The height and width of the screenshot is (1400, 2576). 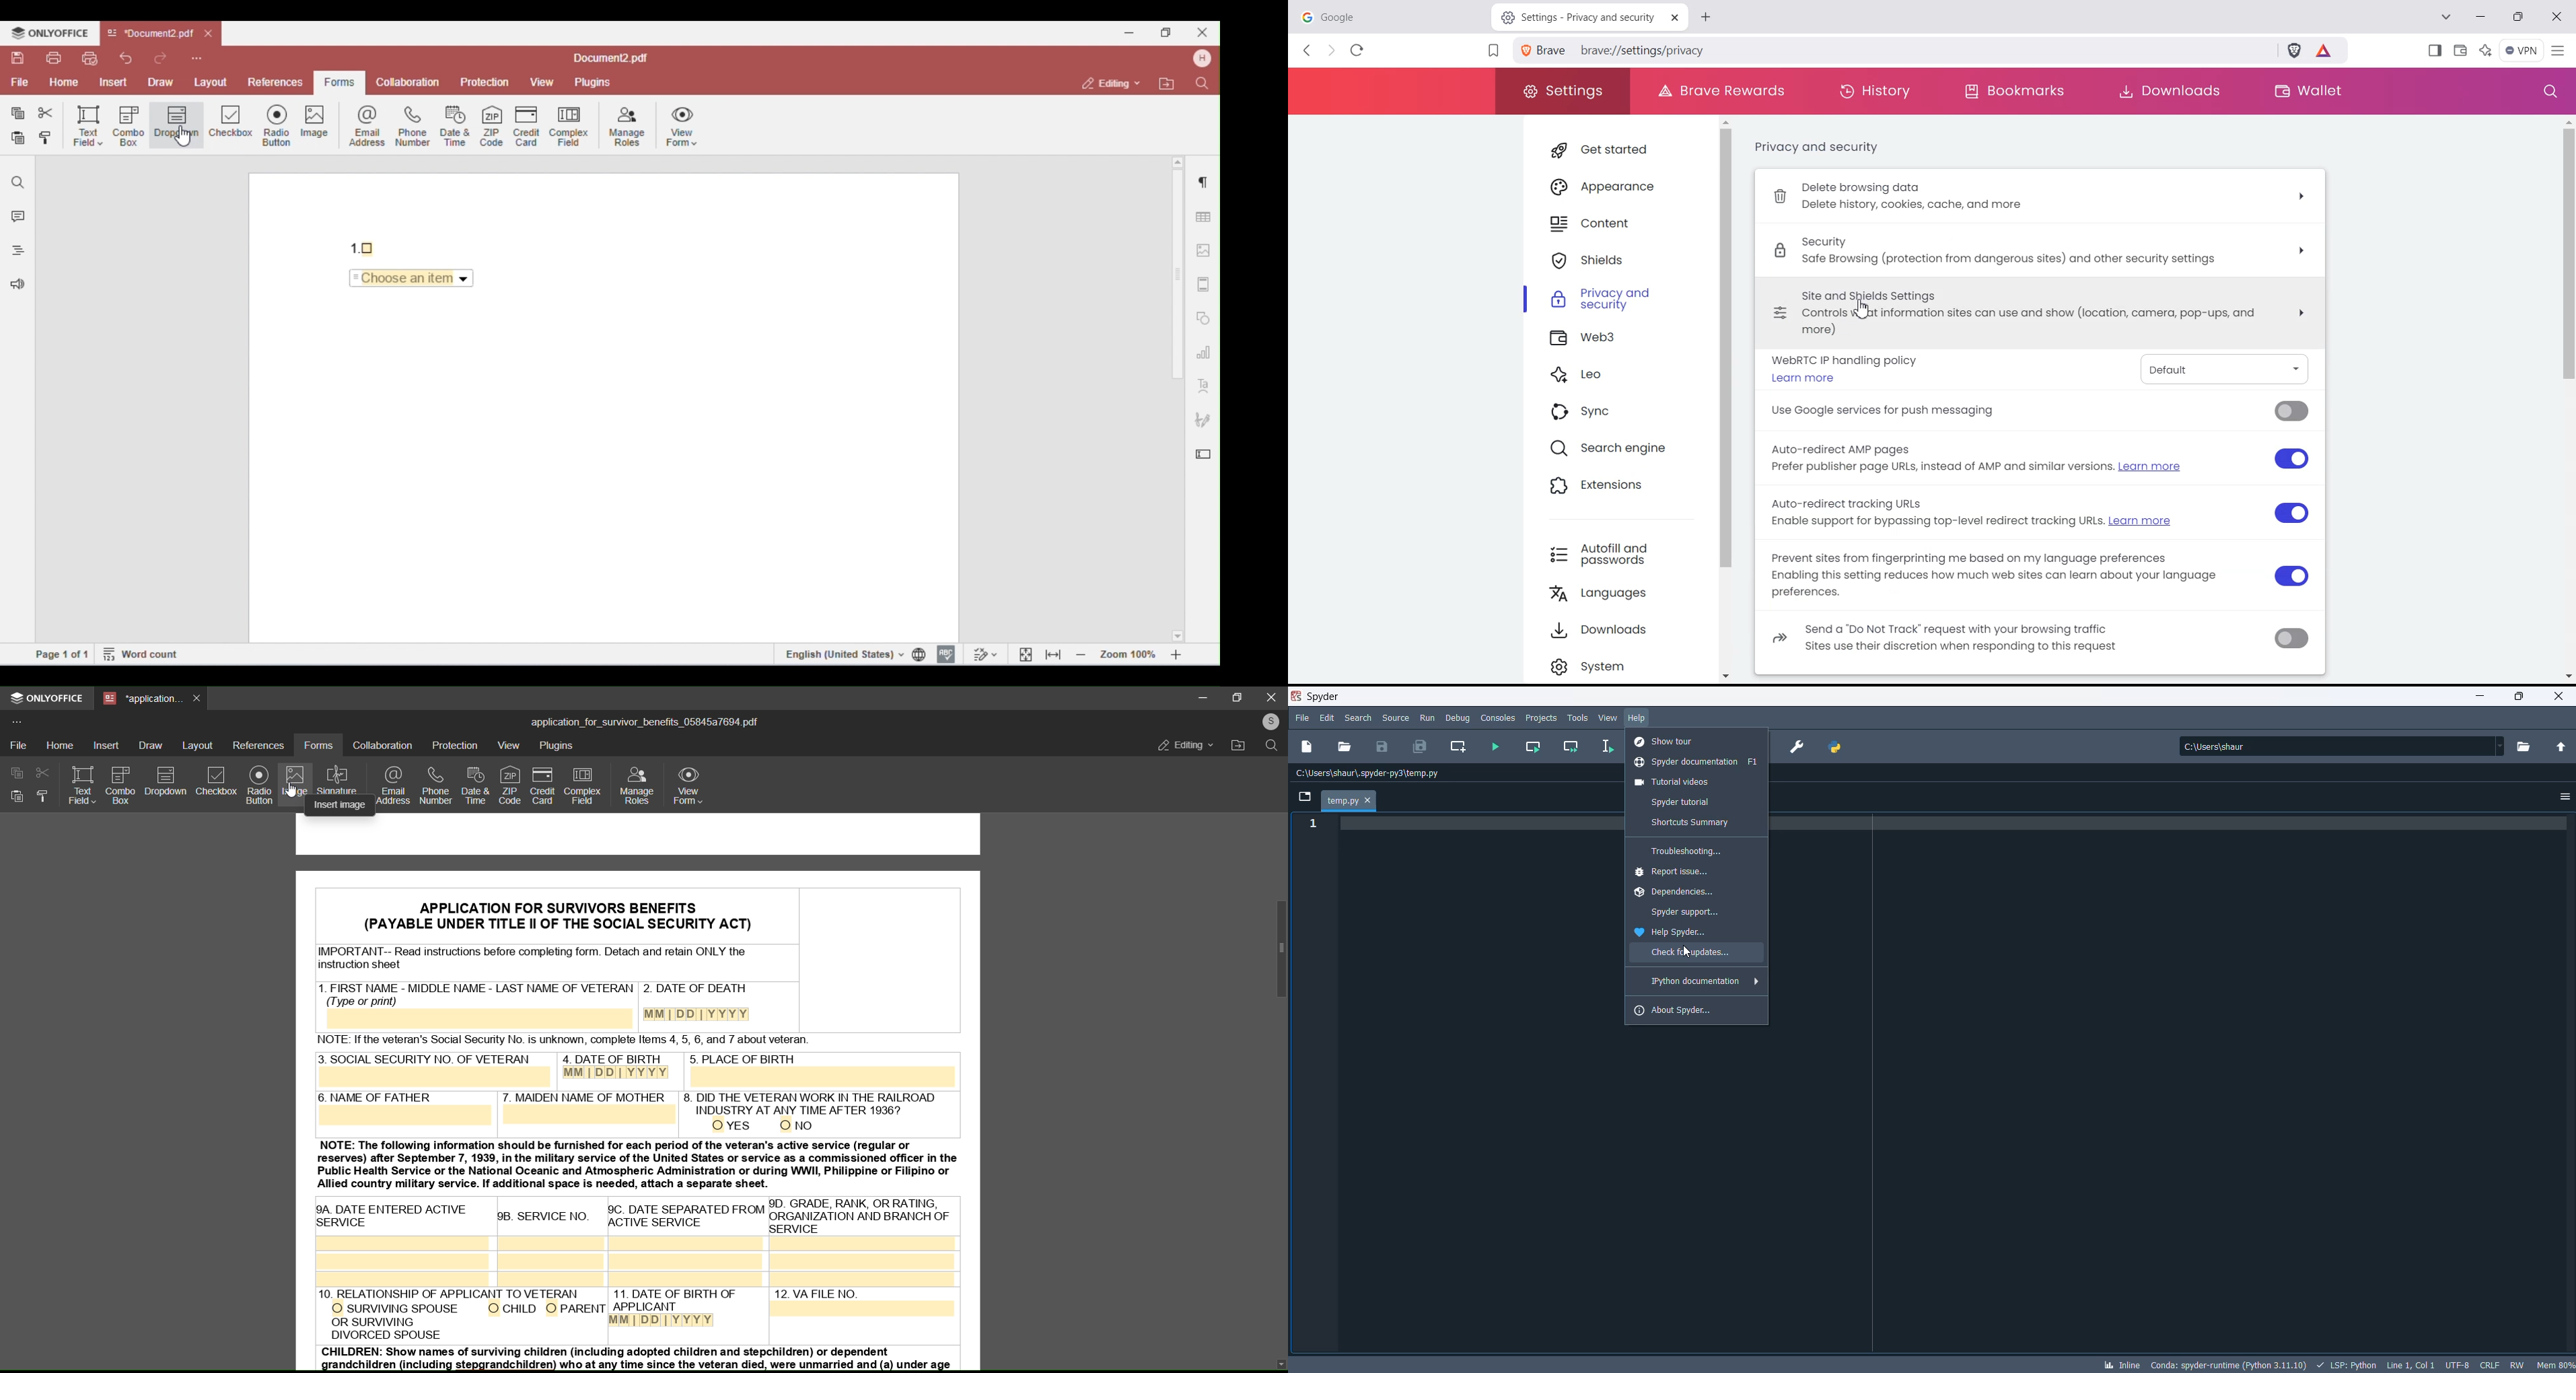 What do you see at coordinates (1396, 718) in the screenshot?
I see `source` at bounding box center [1396, 718].